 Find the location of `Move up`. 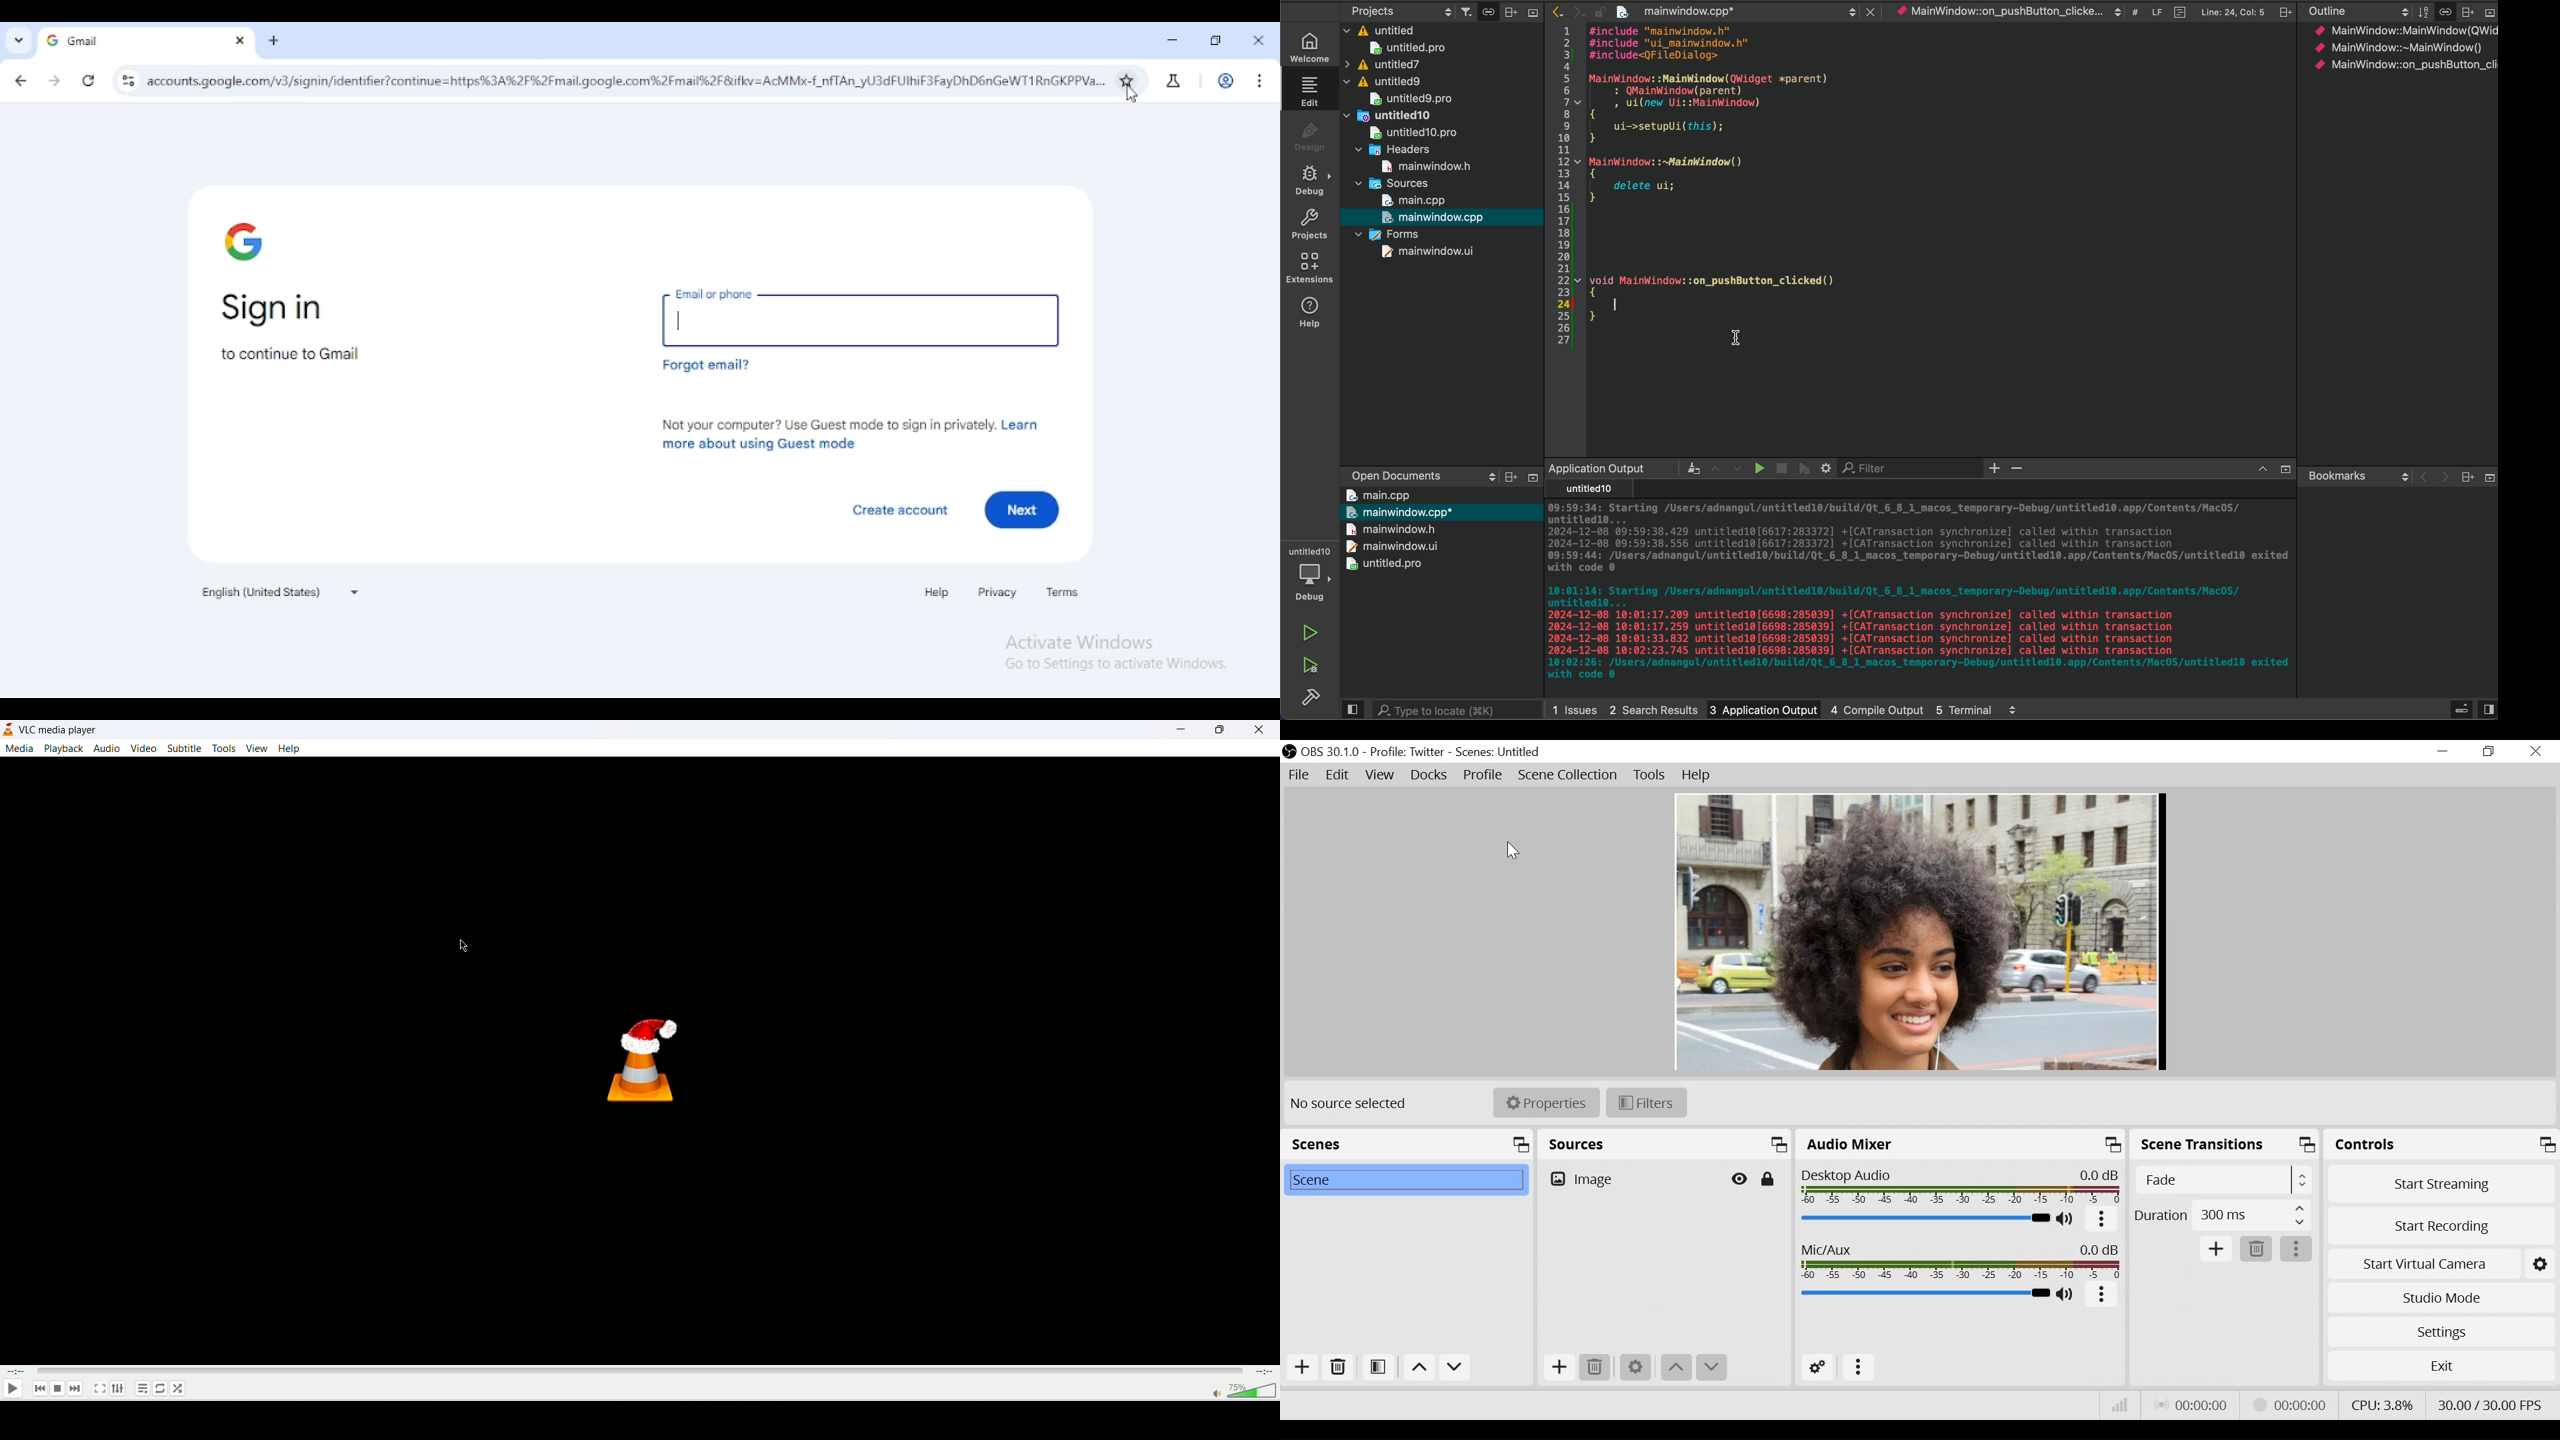

Move up is located at coordinates (1675, 1367).